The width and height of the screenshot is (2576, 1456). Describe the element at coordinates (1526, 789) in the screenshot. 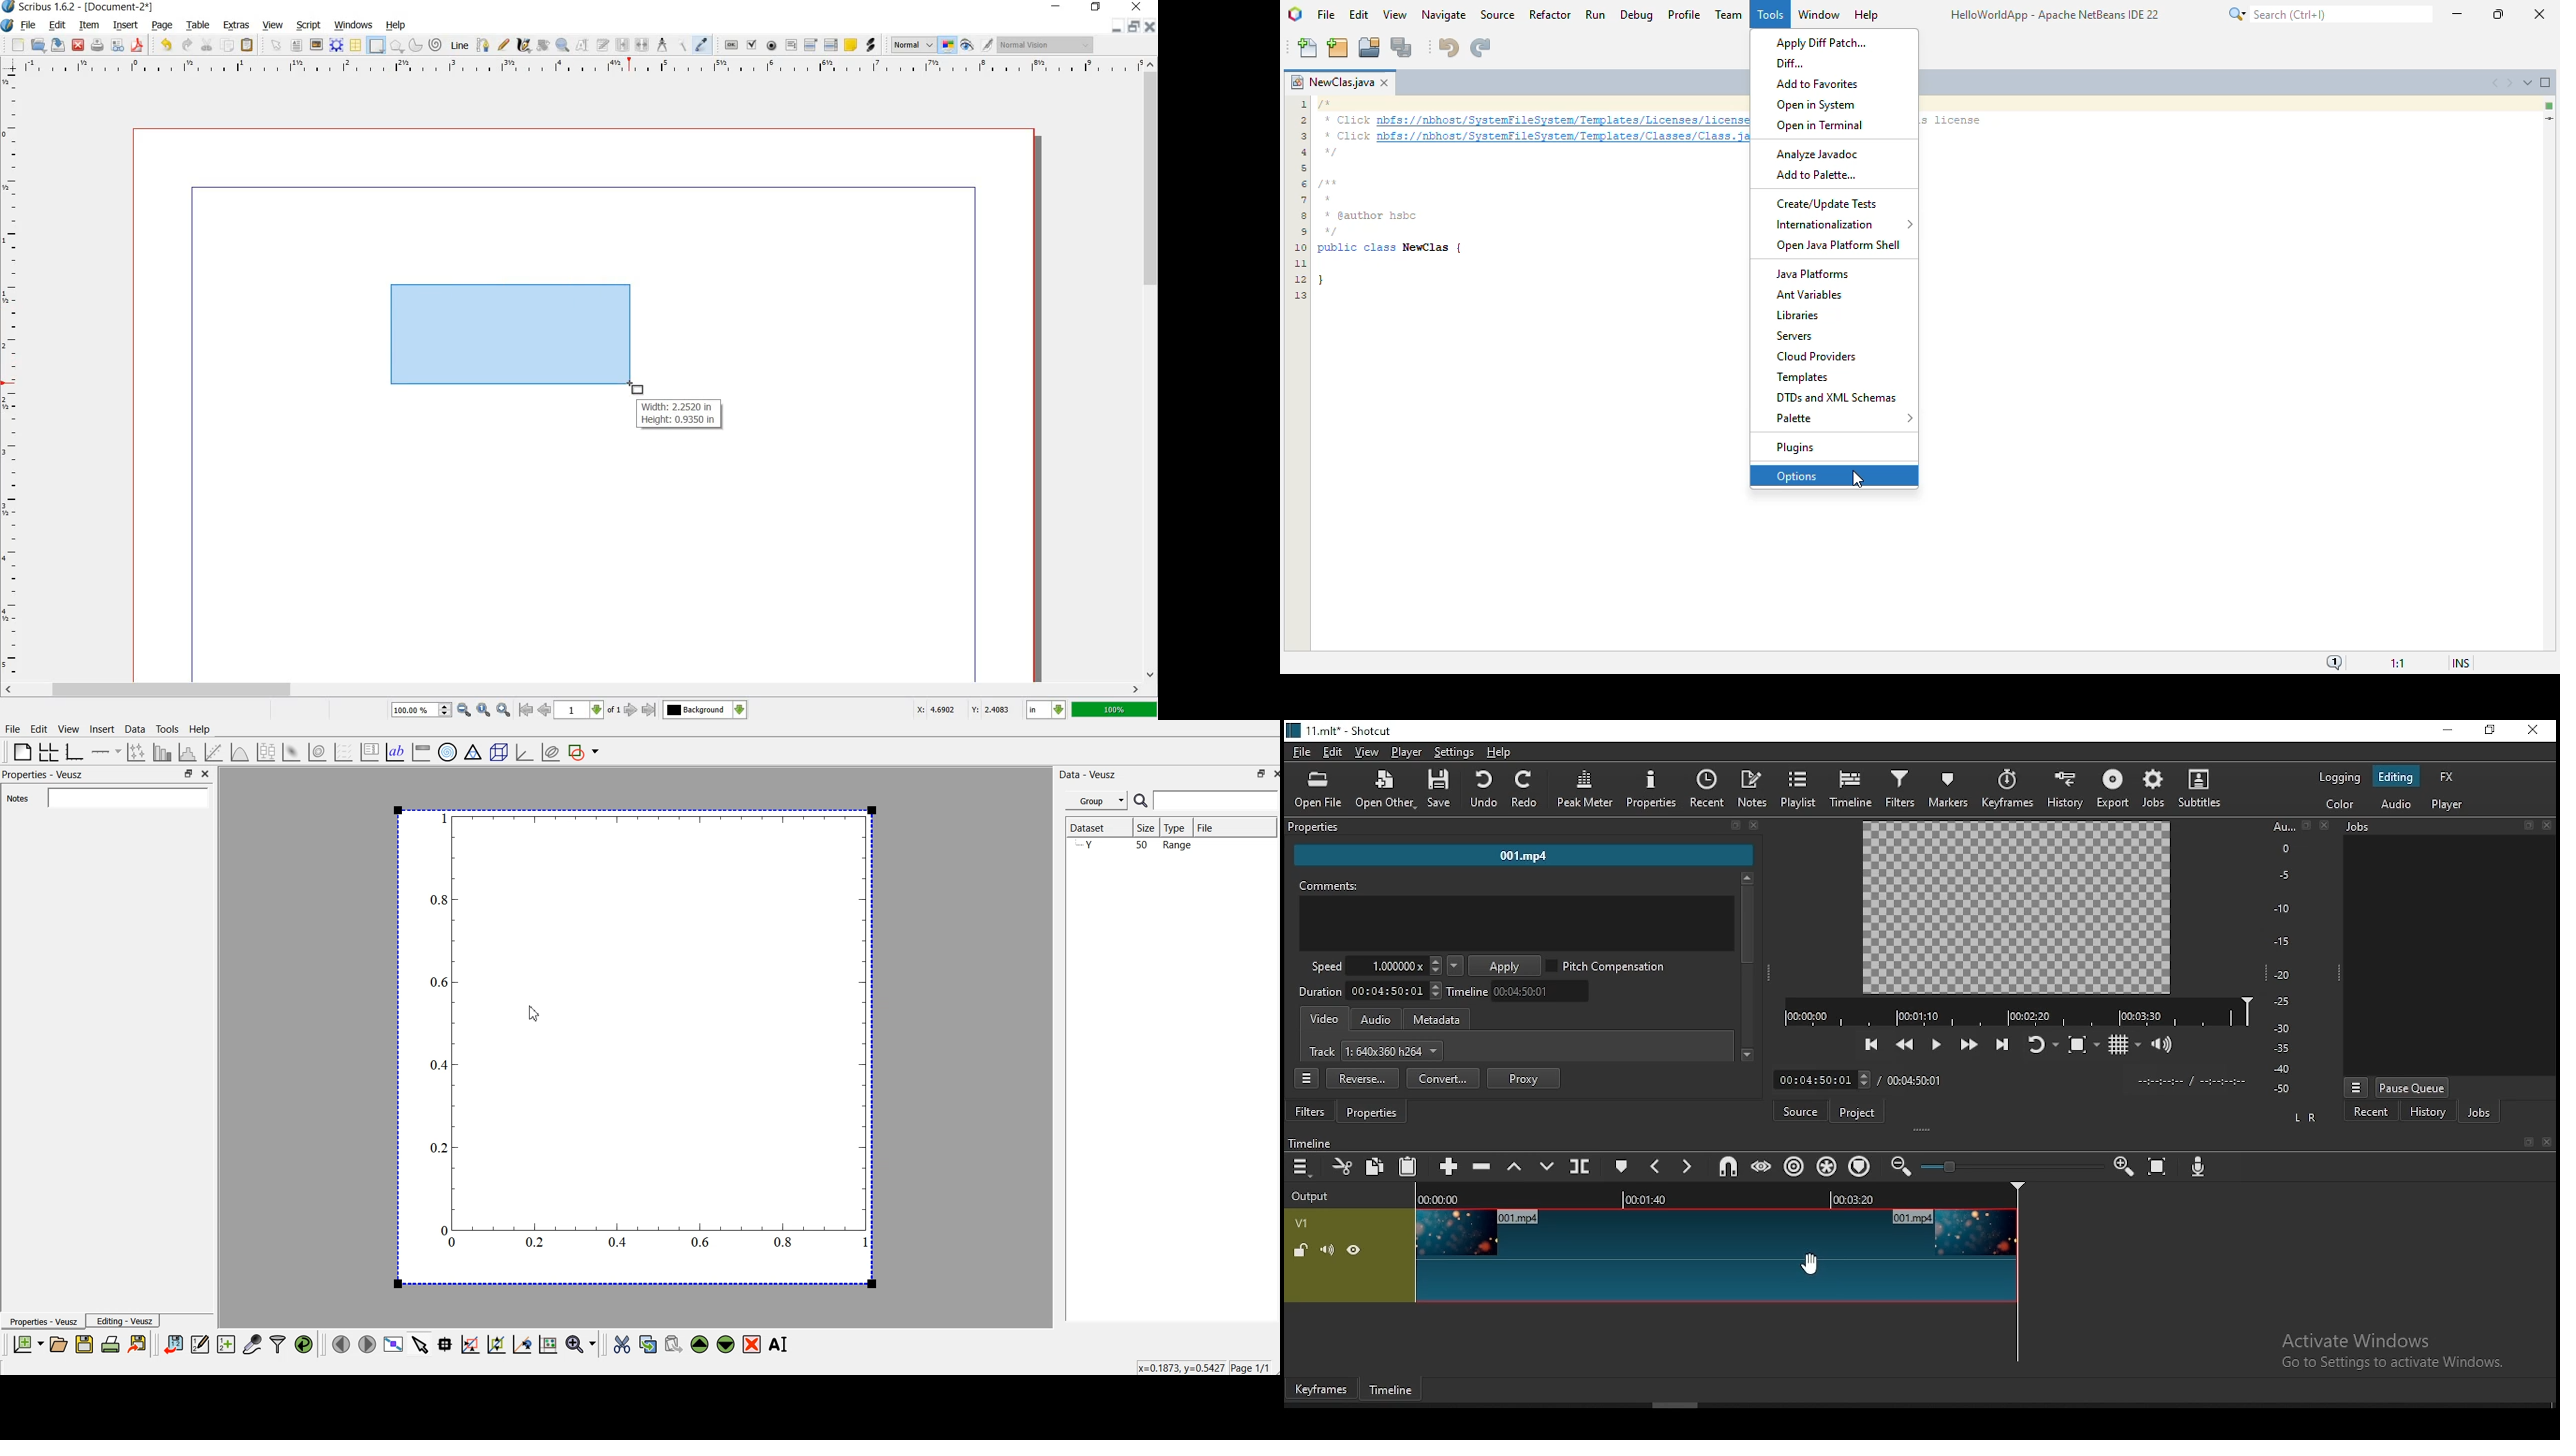

I see `redo` at that location.